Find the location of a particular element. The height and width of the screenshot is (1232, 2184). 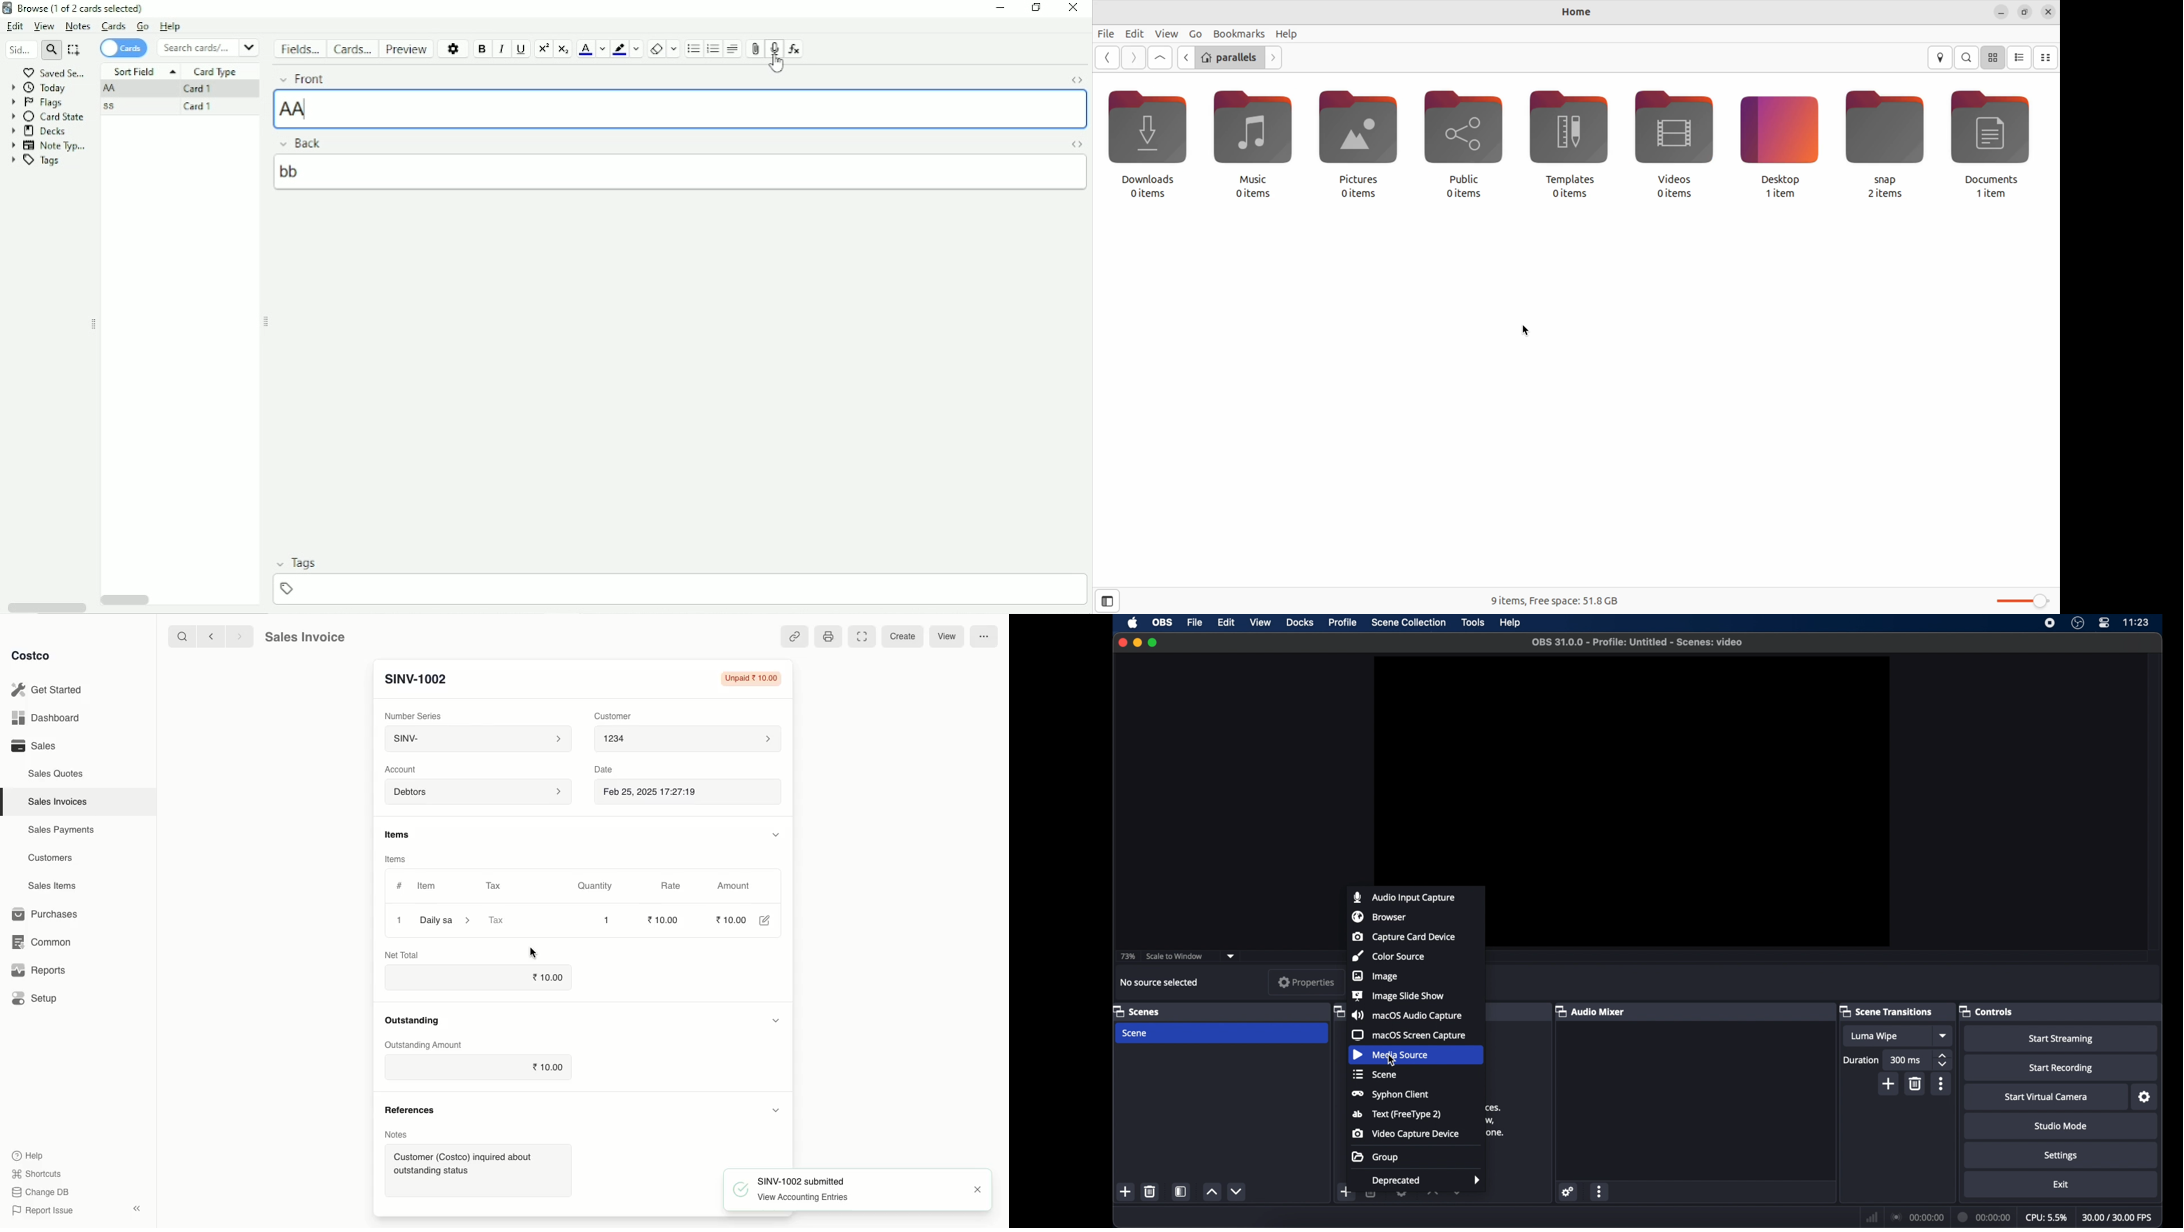

Forward is located at coordinates (239, 637).